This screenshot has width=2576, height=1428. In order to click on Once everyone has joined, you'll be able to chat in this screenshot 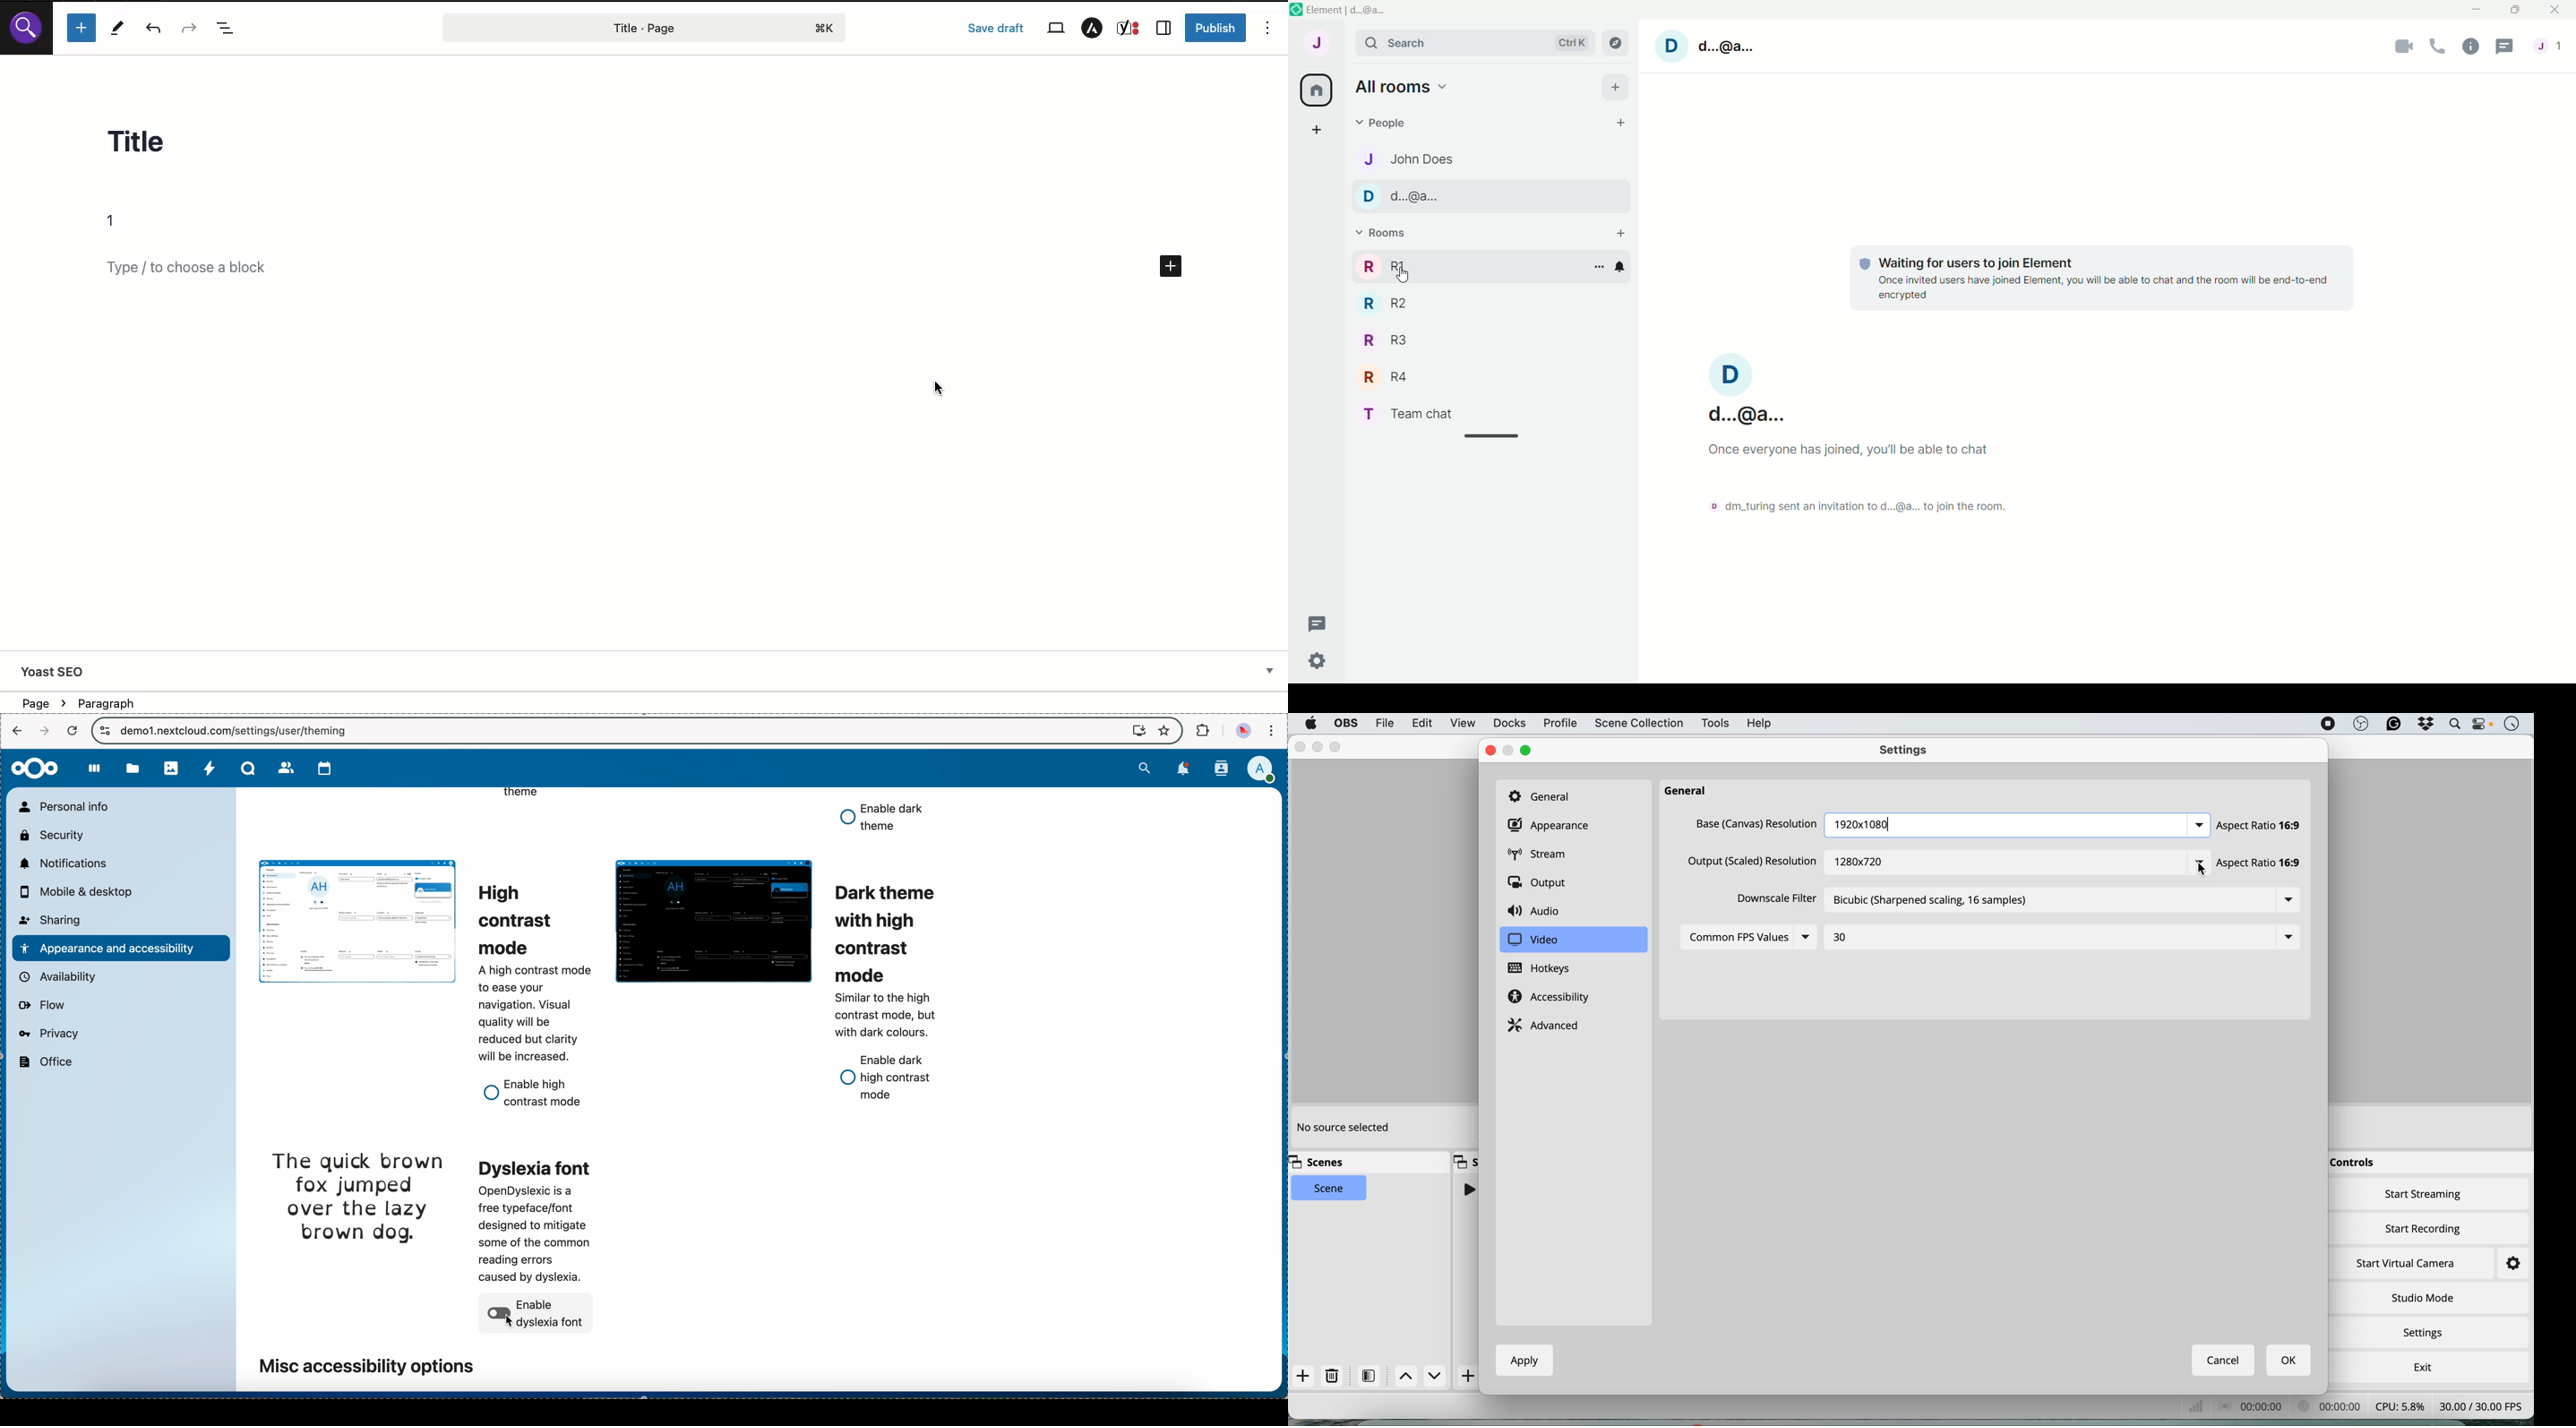, I will do `click(1859, 453)`.